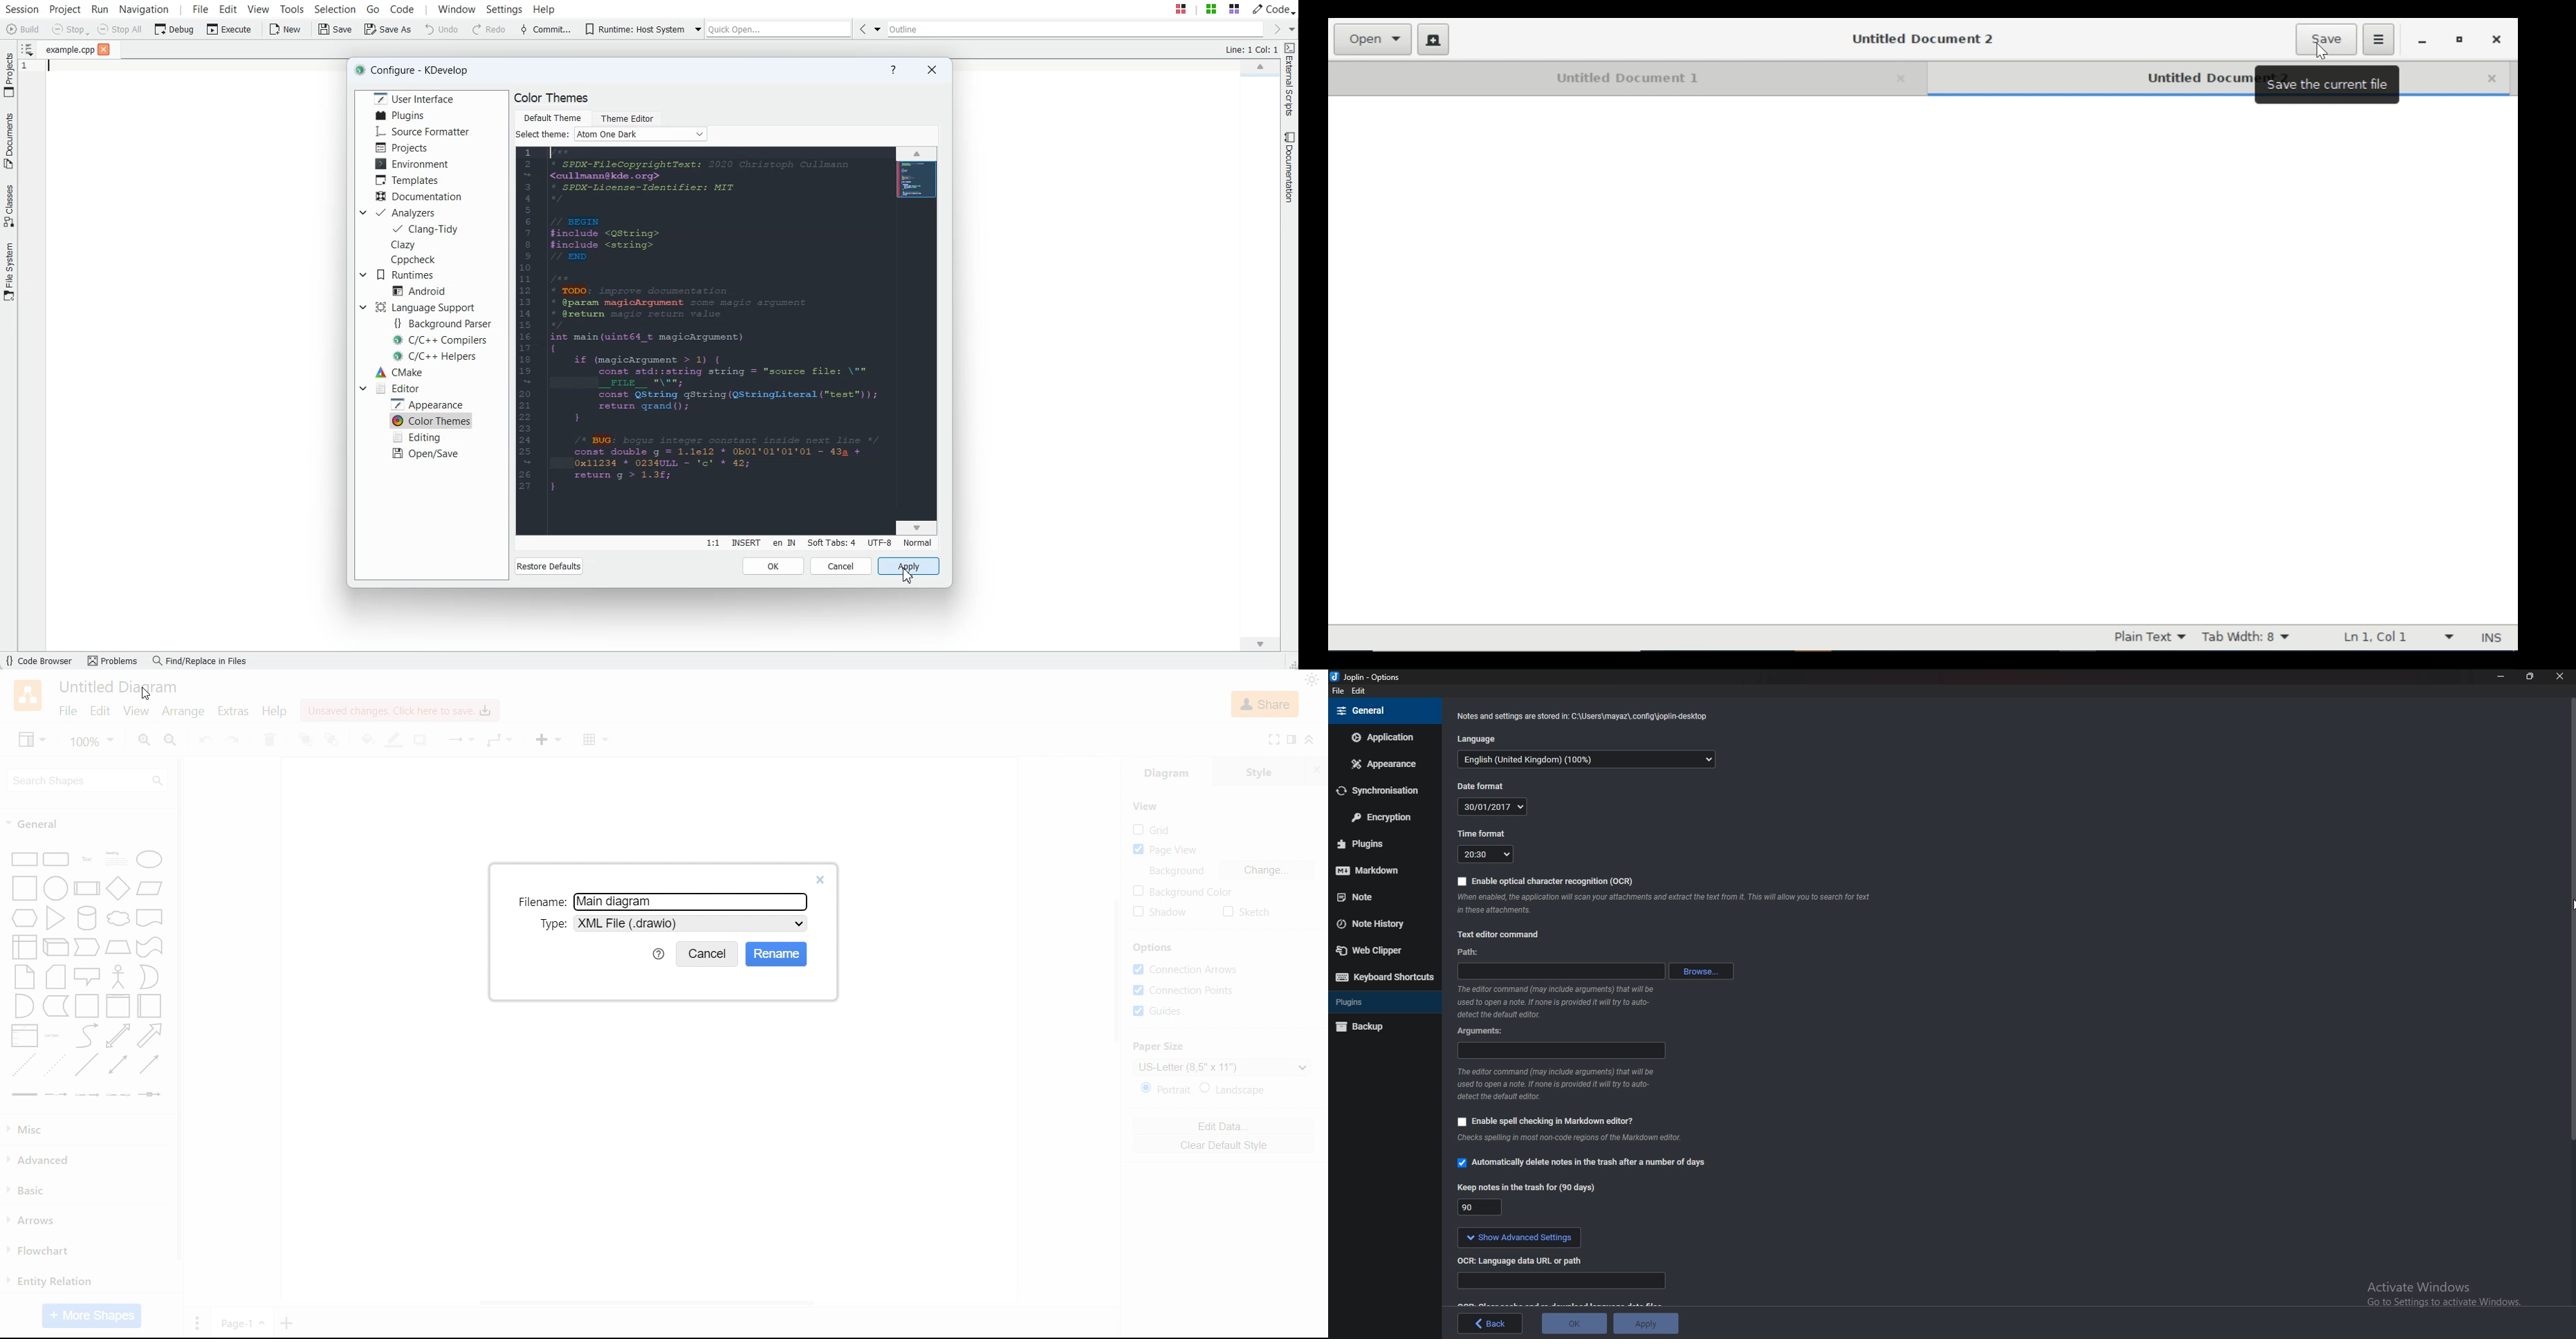  I want to click on o C R language data url or path, so click(1519, 1260).